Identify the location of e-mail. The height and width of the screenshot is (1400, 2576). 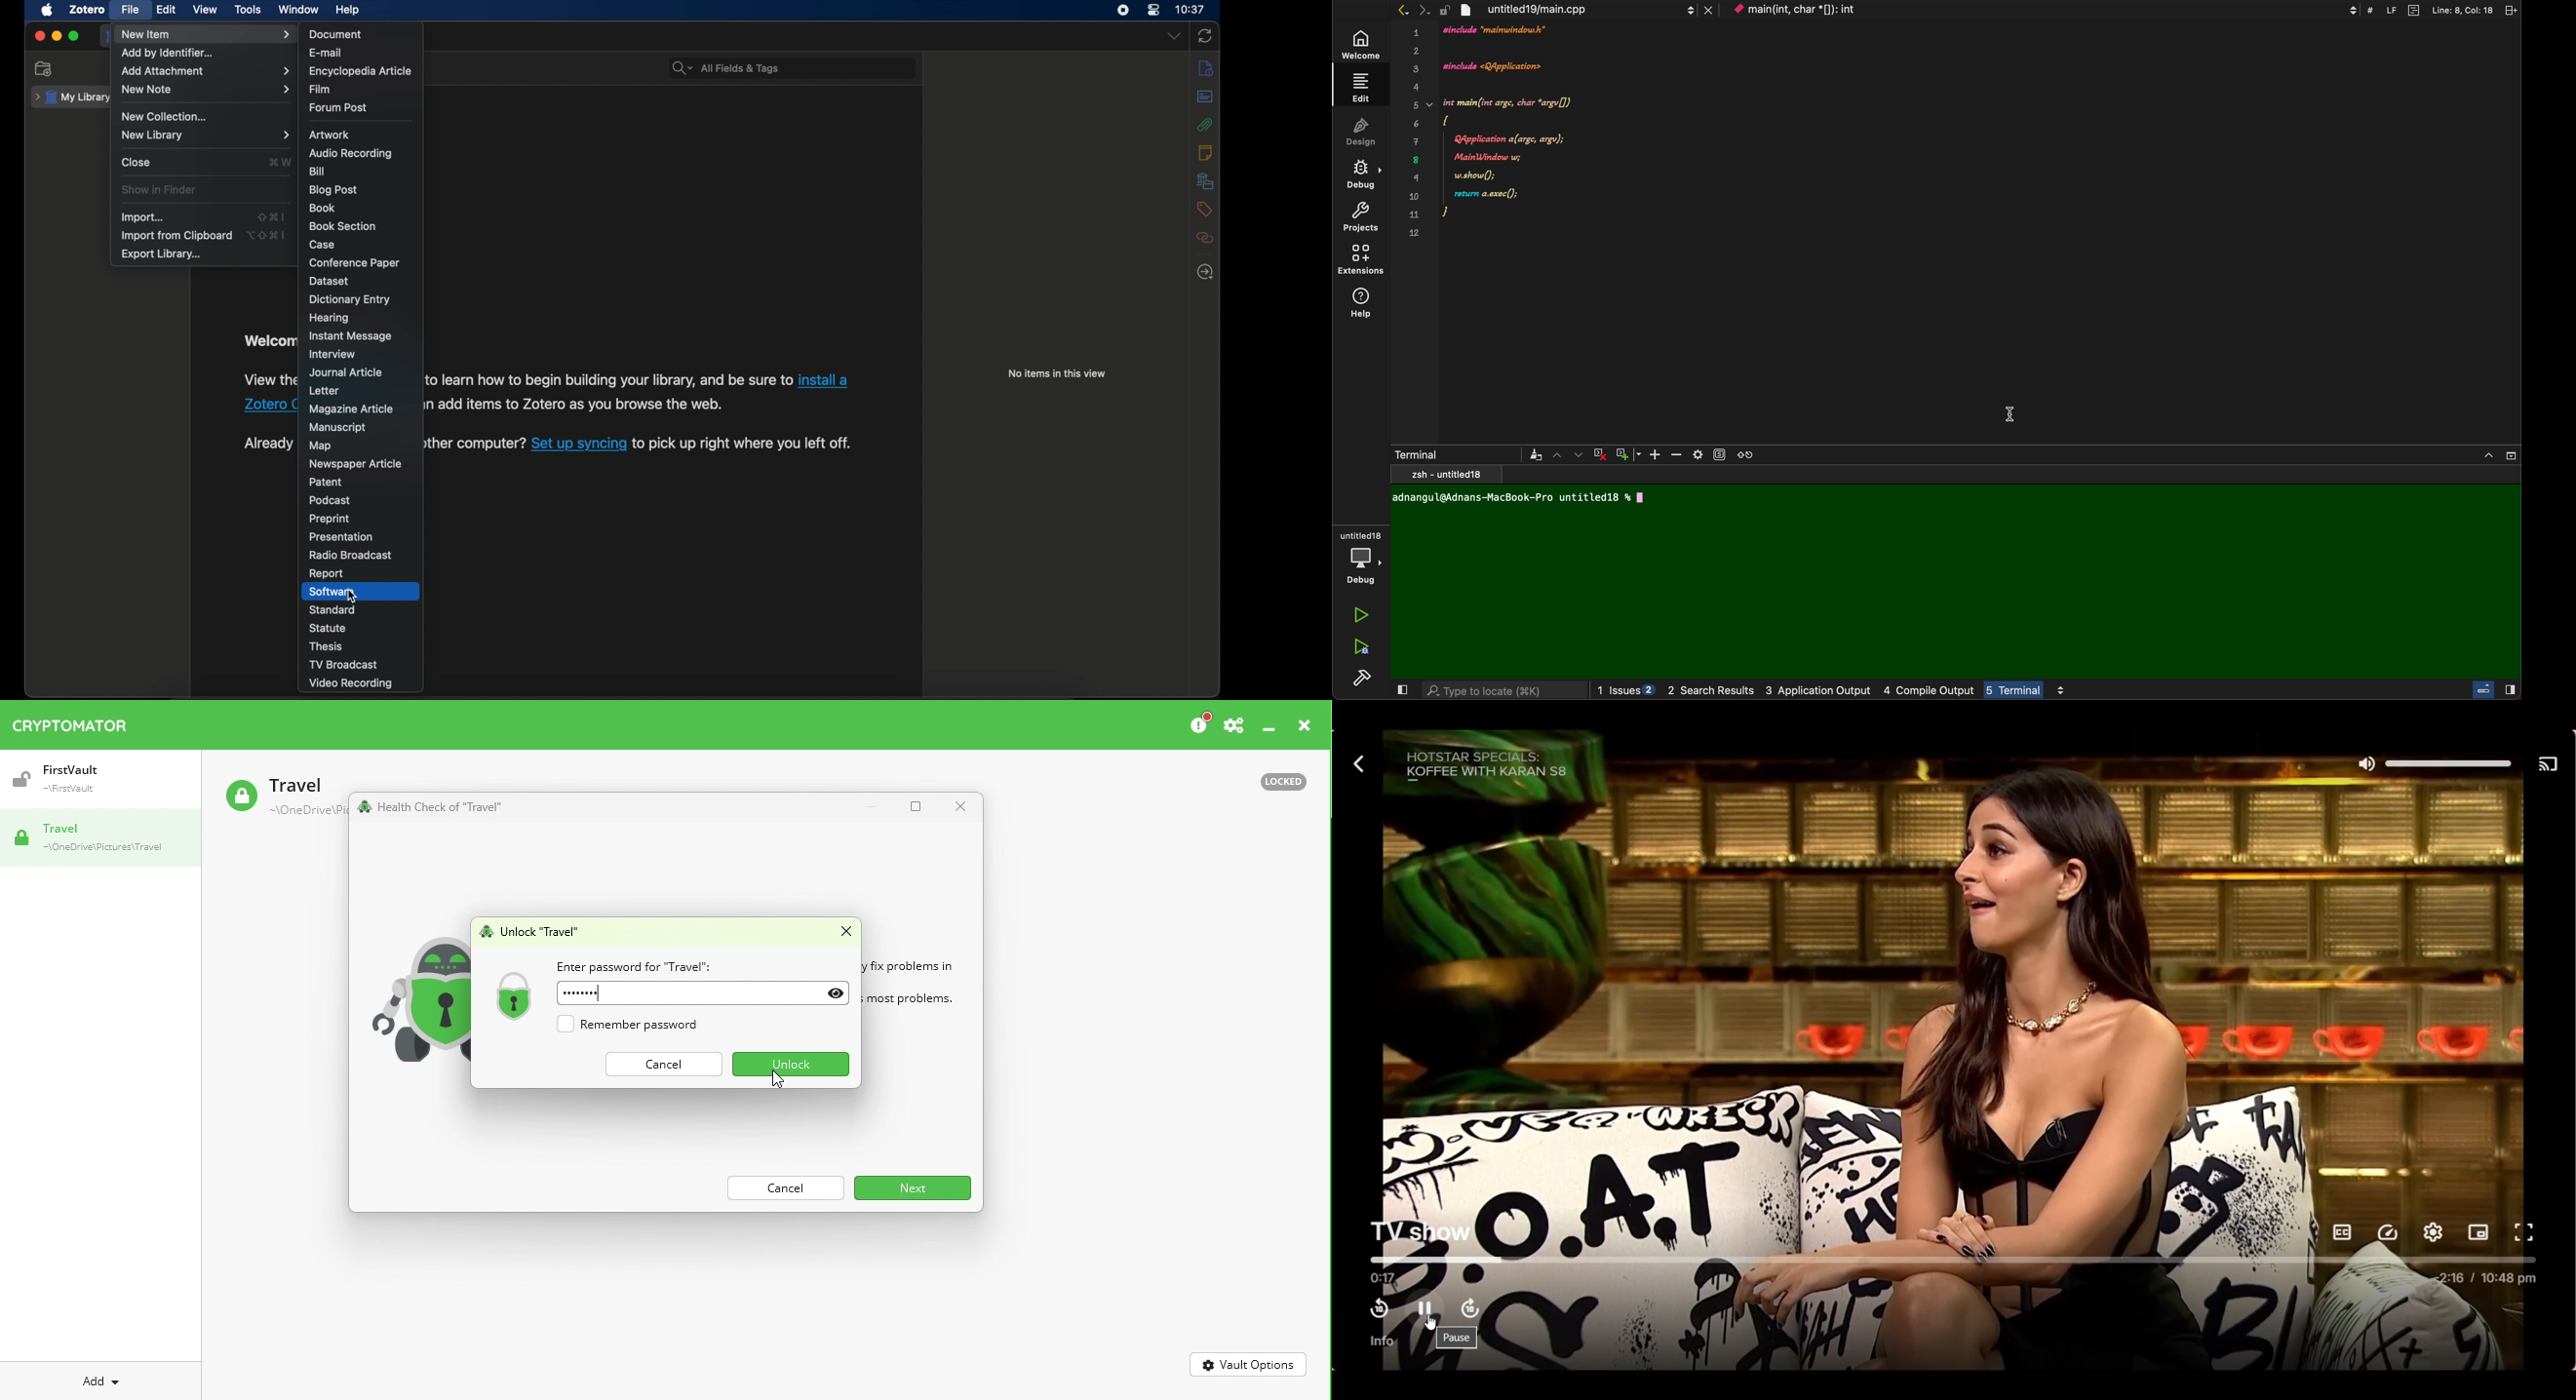
(328, 52).